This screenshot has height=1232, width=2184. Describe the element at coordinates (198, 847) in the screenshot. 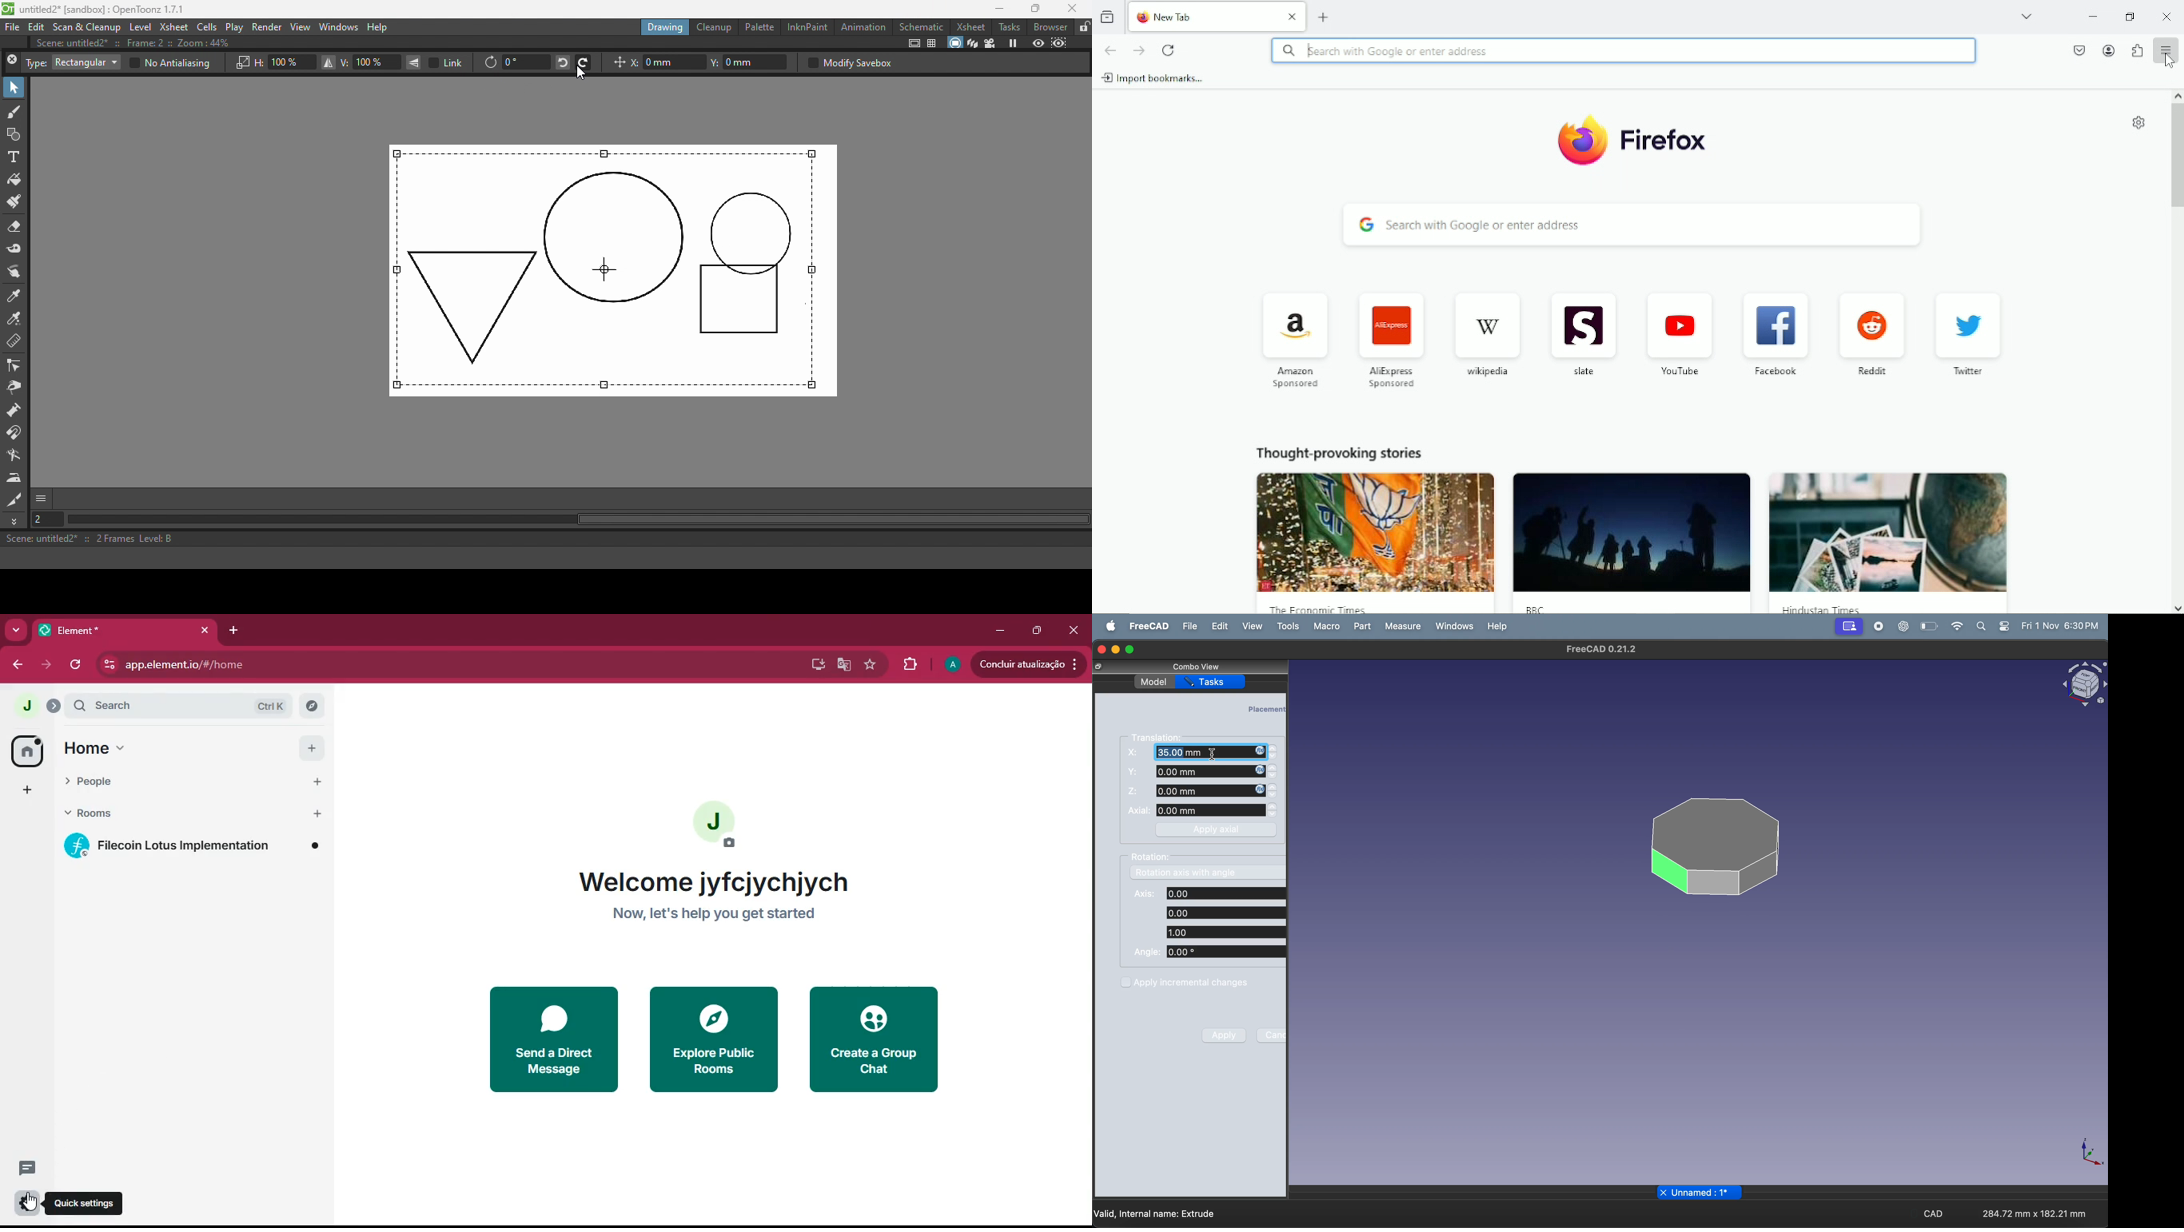

I see `Filecoin Lotus Implementation` at that location.